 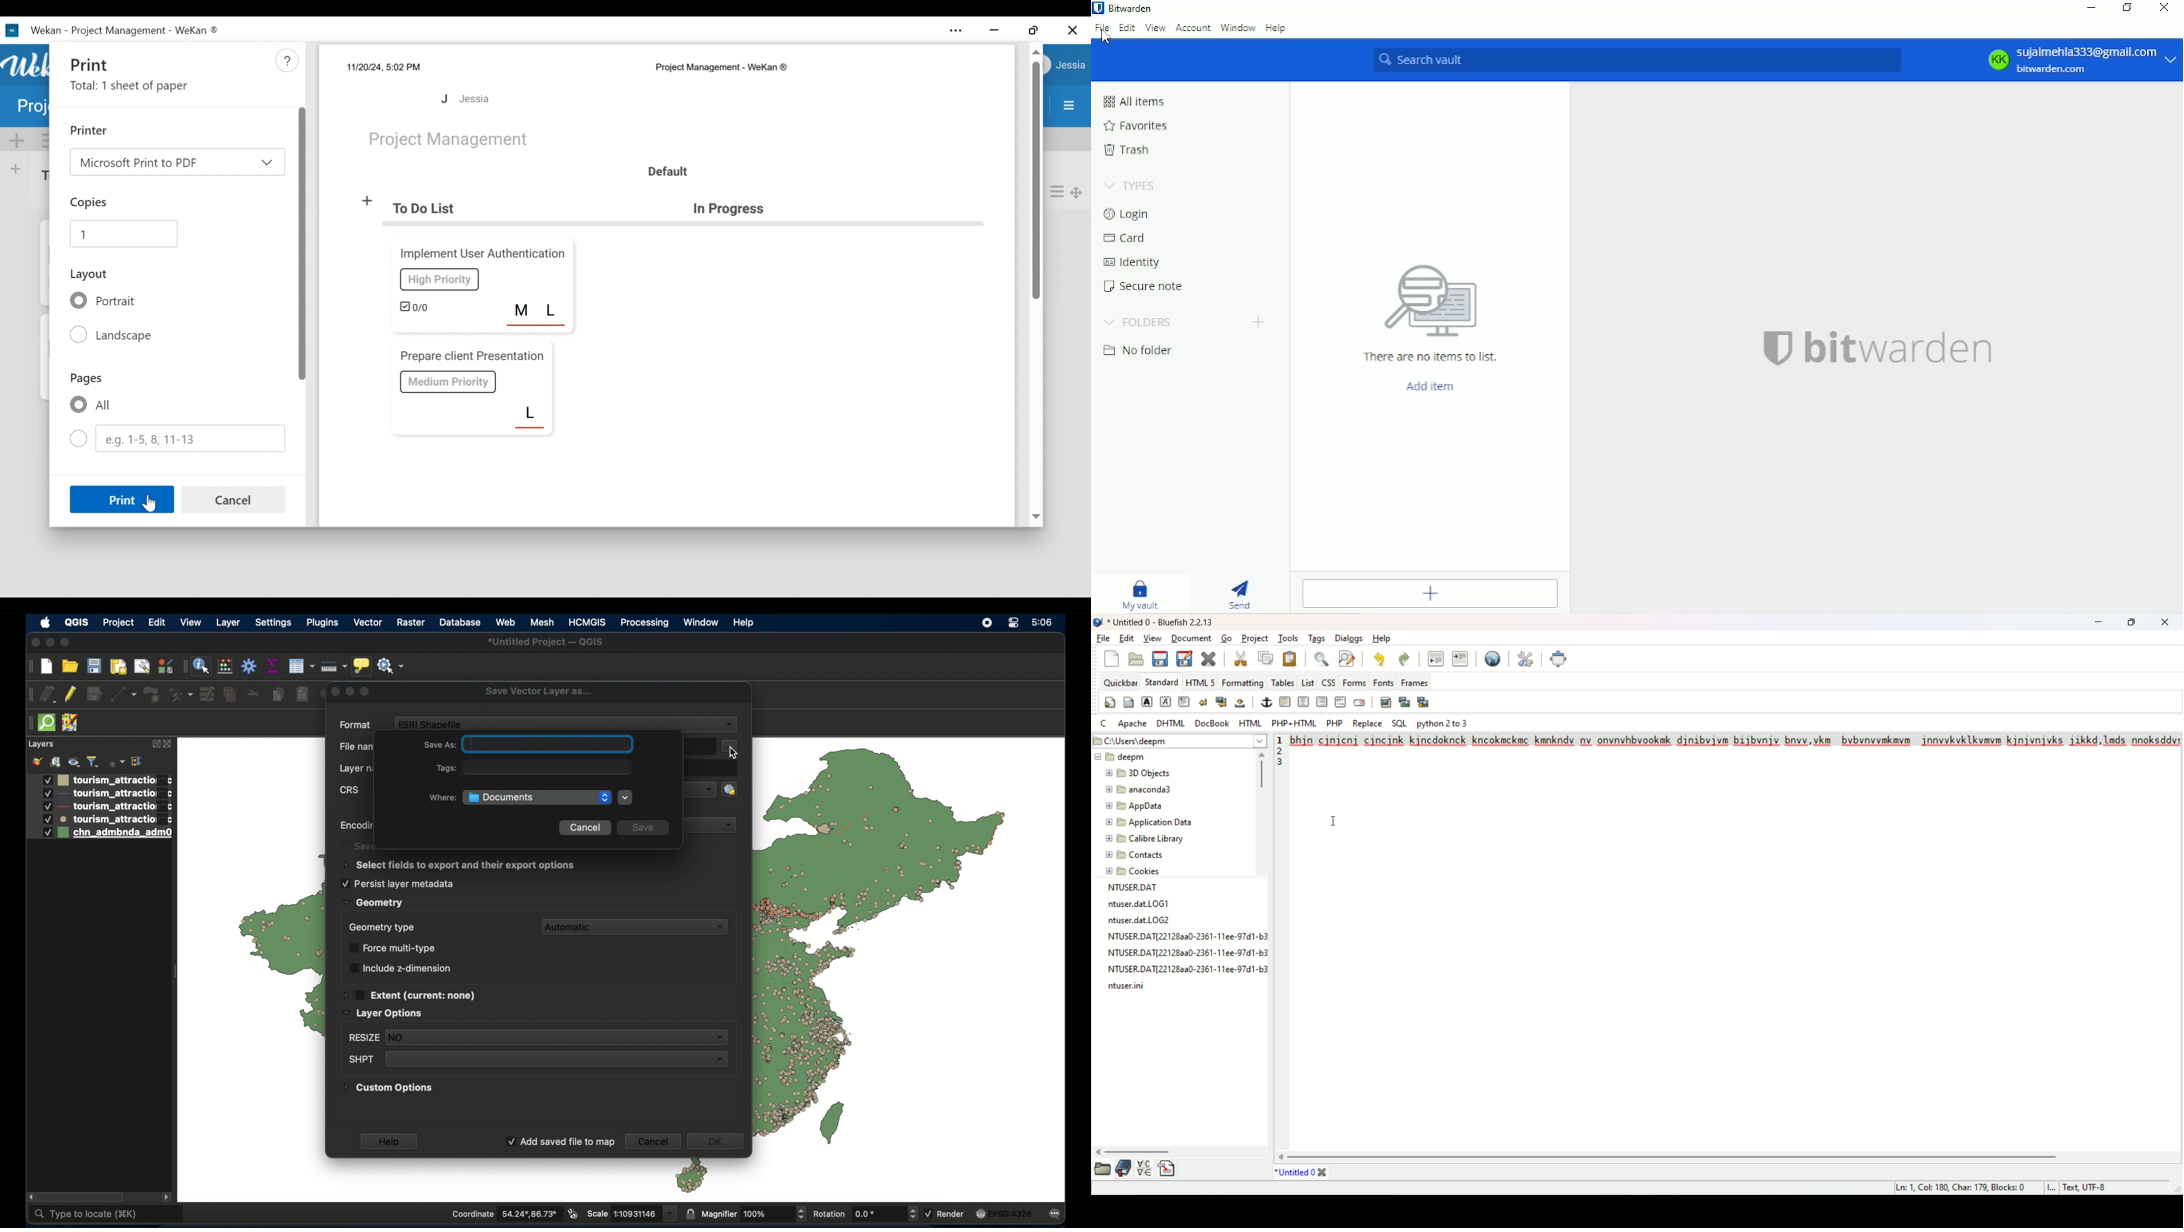 I want to click on No folder, so click(x=1140, y=350).